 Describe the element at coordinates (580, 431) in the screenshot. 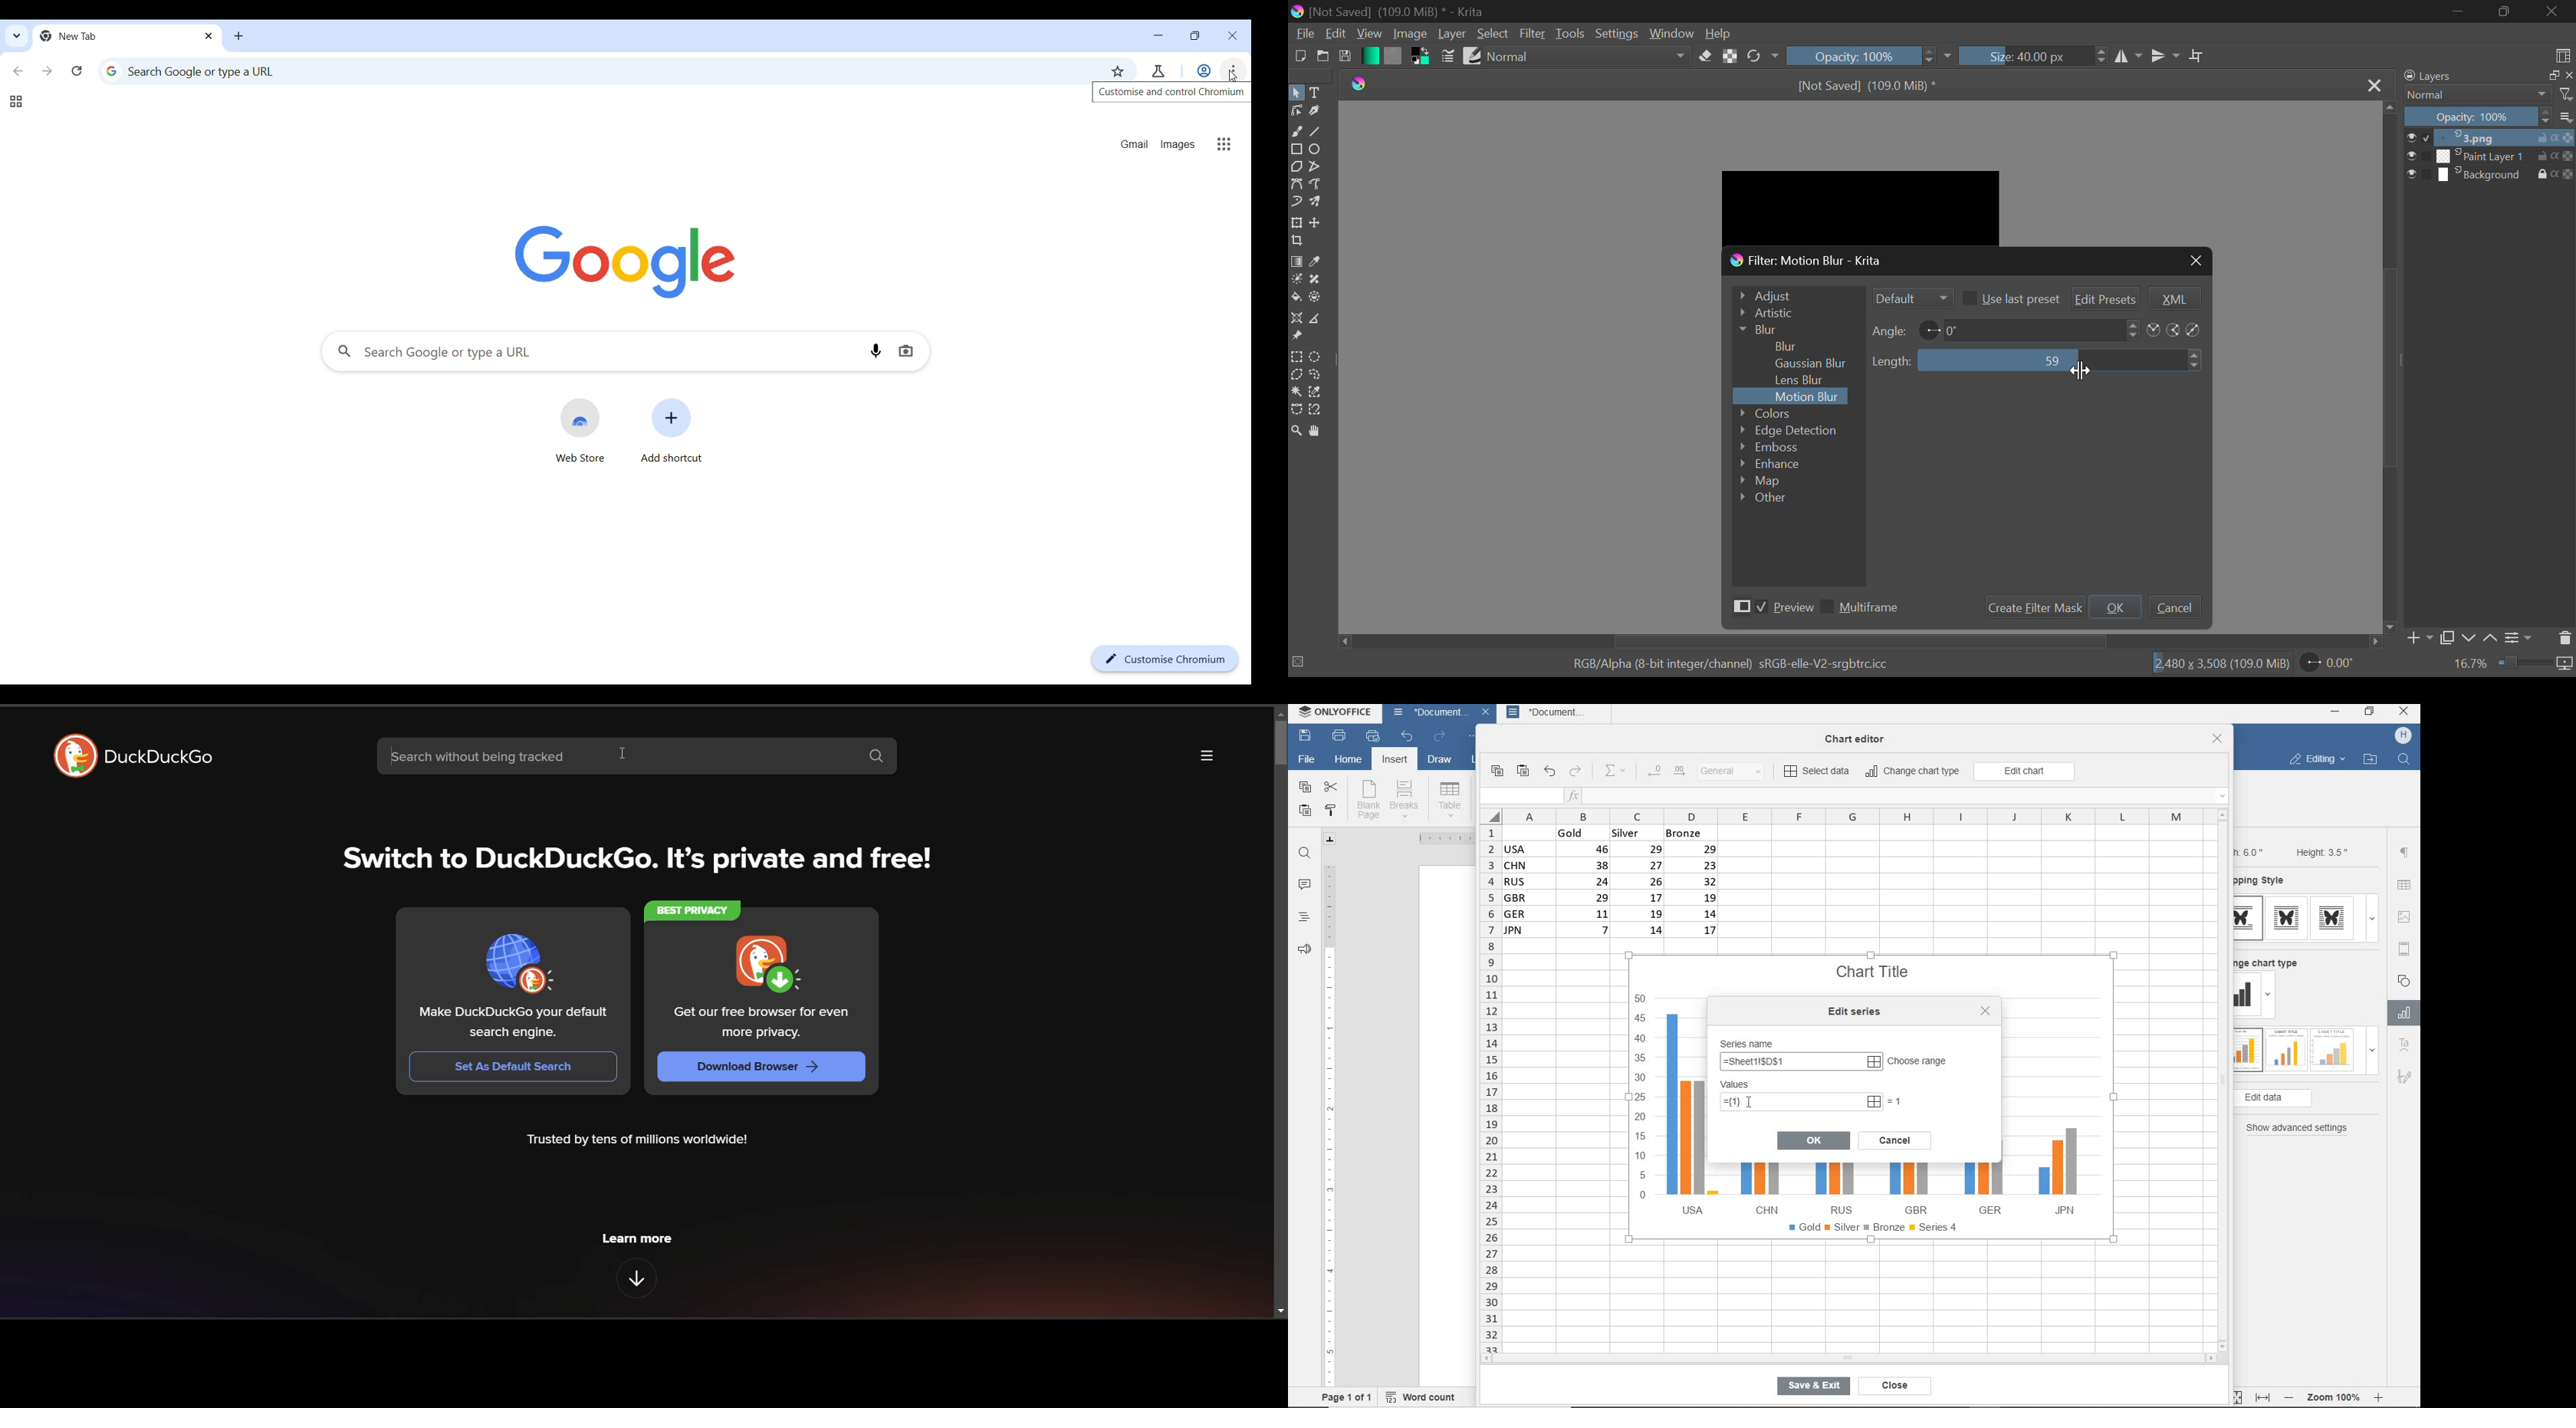

I see `Open web store` at that location.